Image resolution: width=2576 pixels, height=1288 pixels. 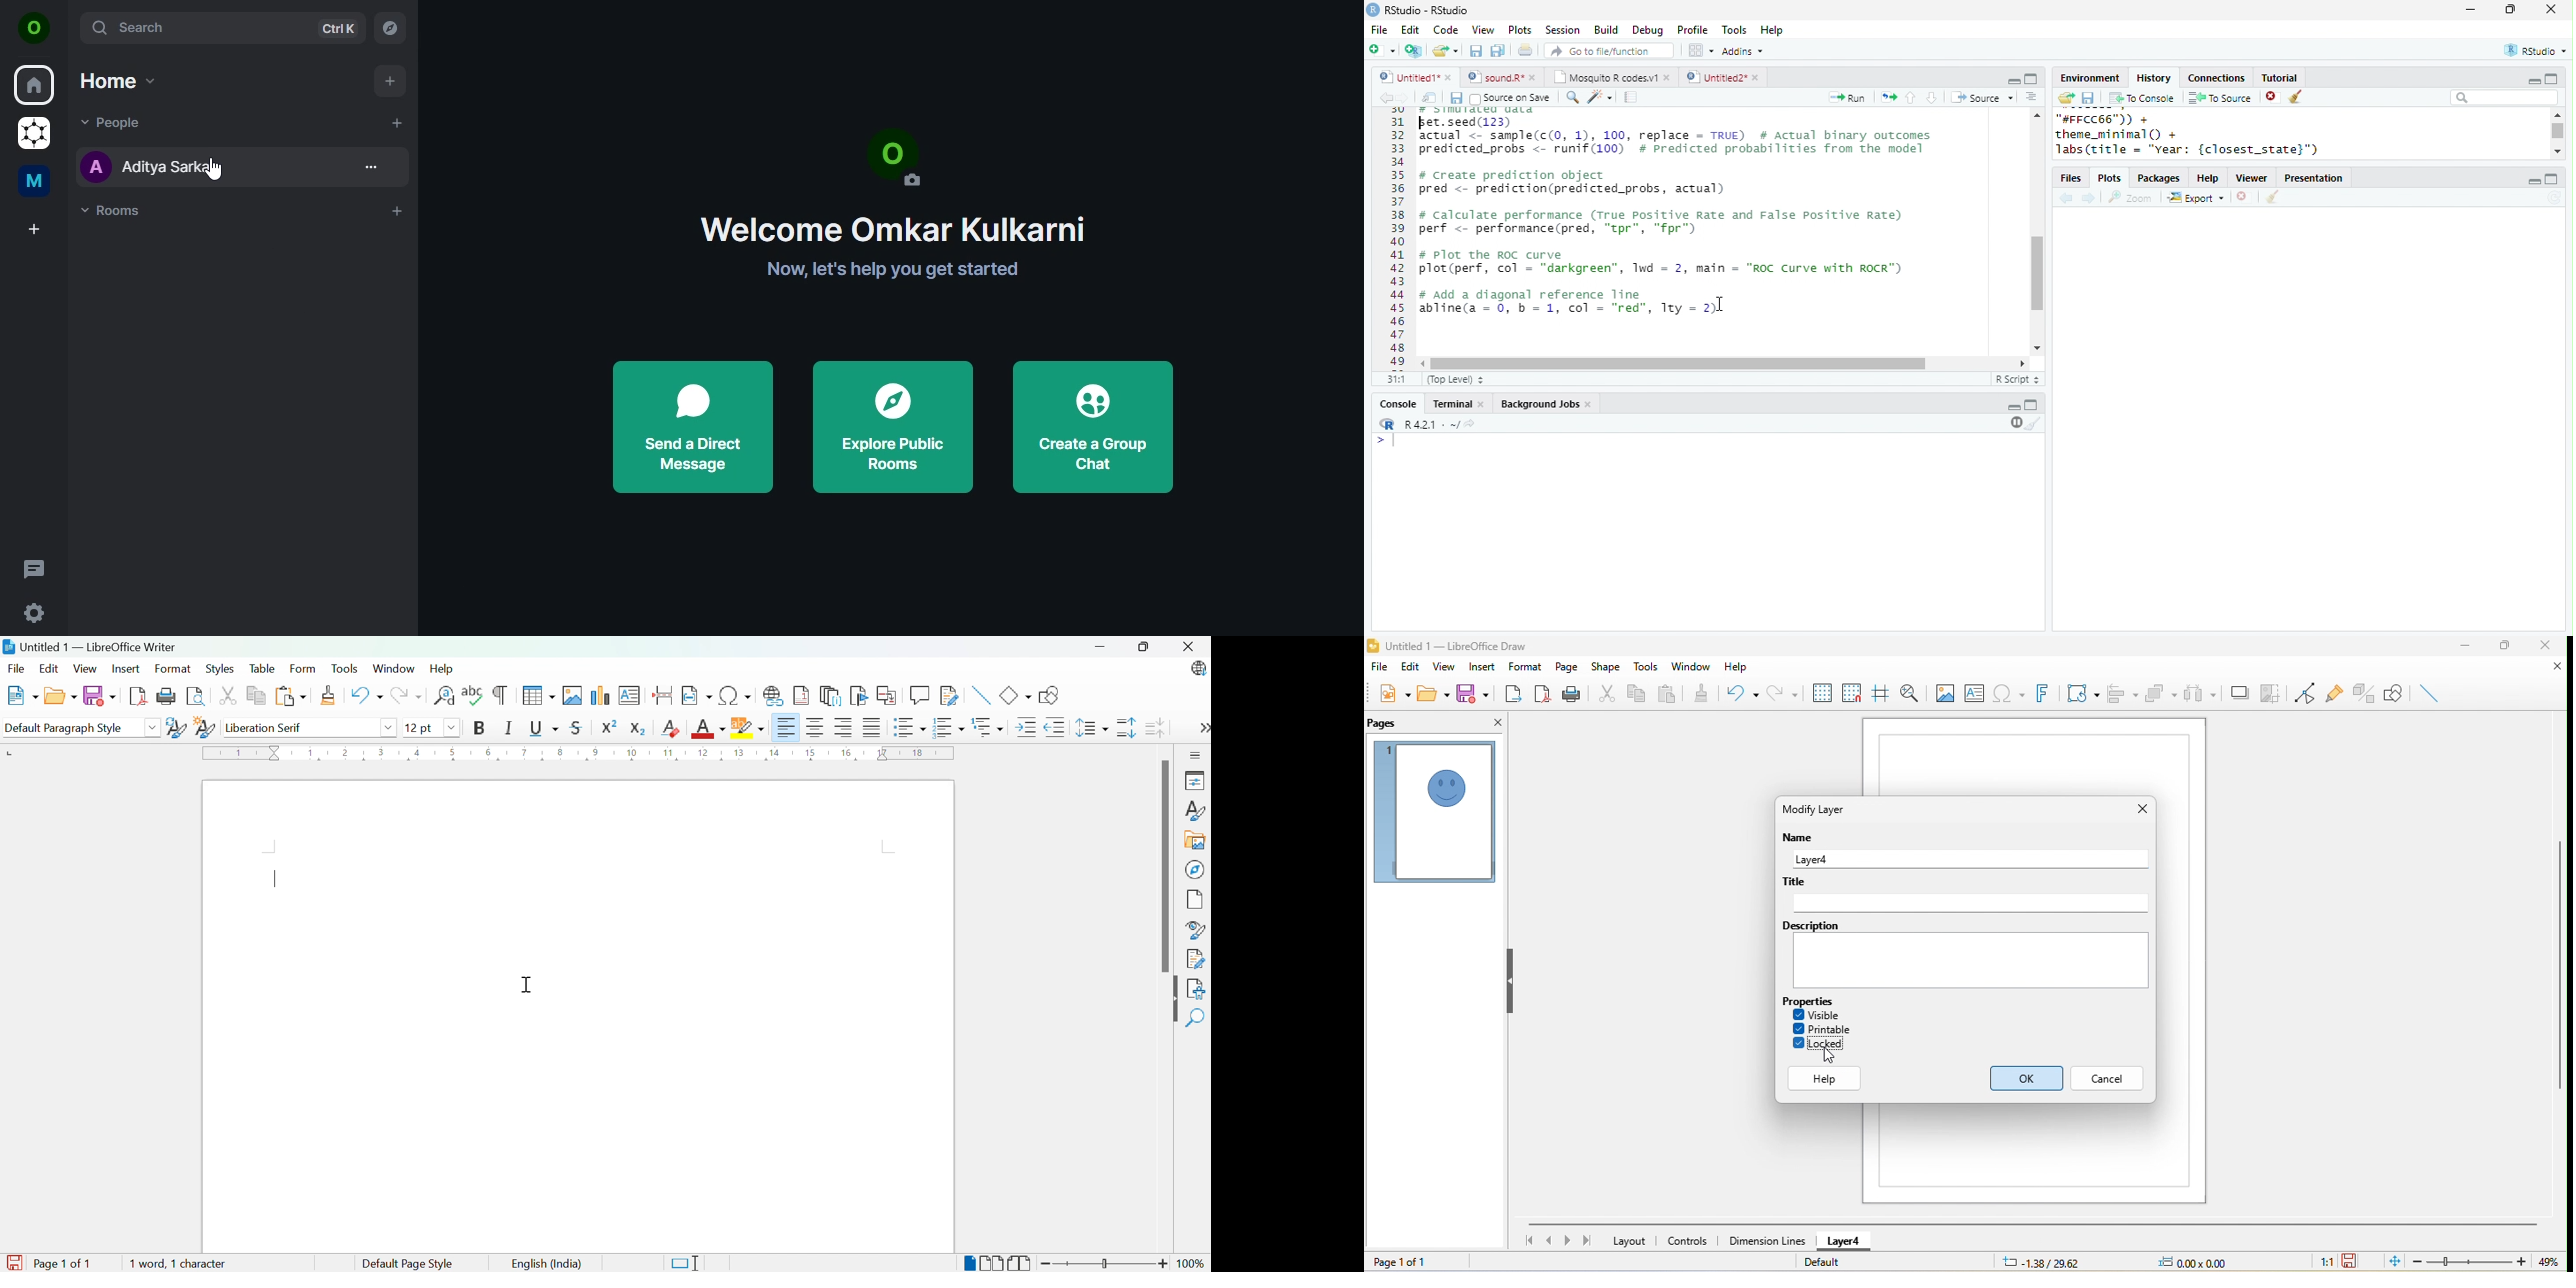 I want to click on Restore down, so click(x=1147, y=649).